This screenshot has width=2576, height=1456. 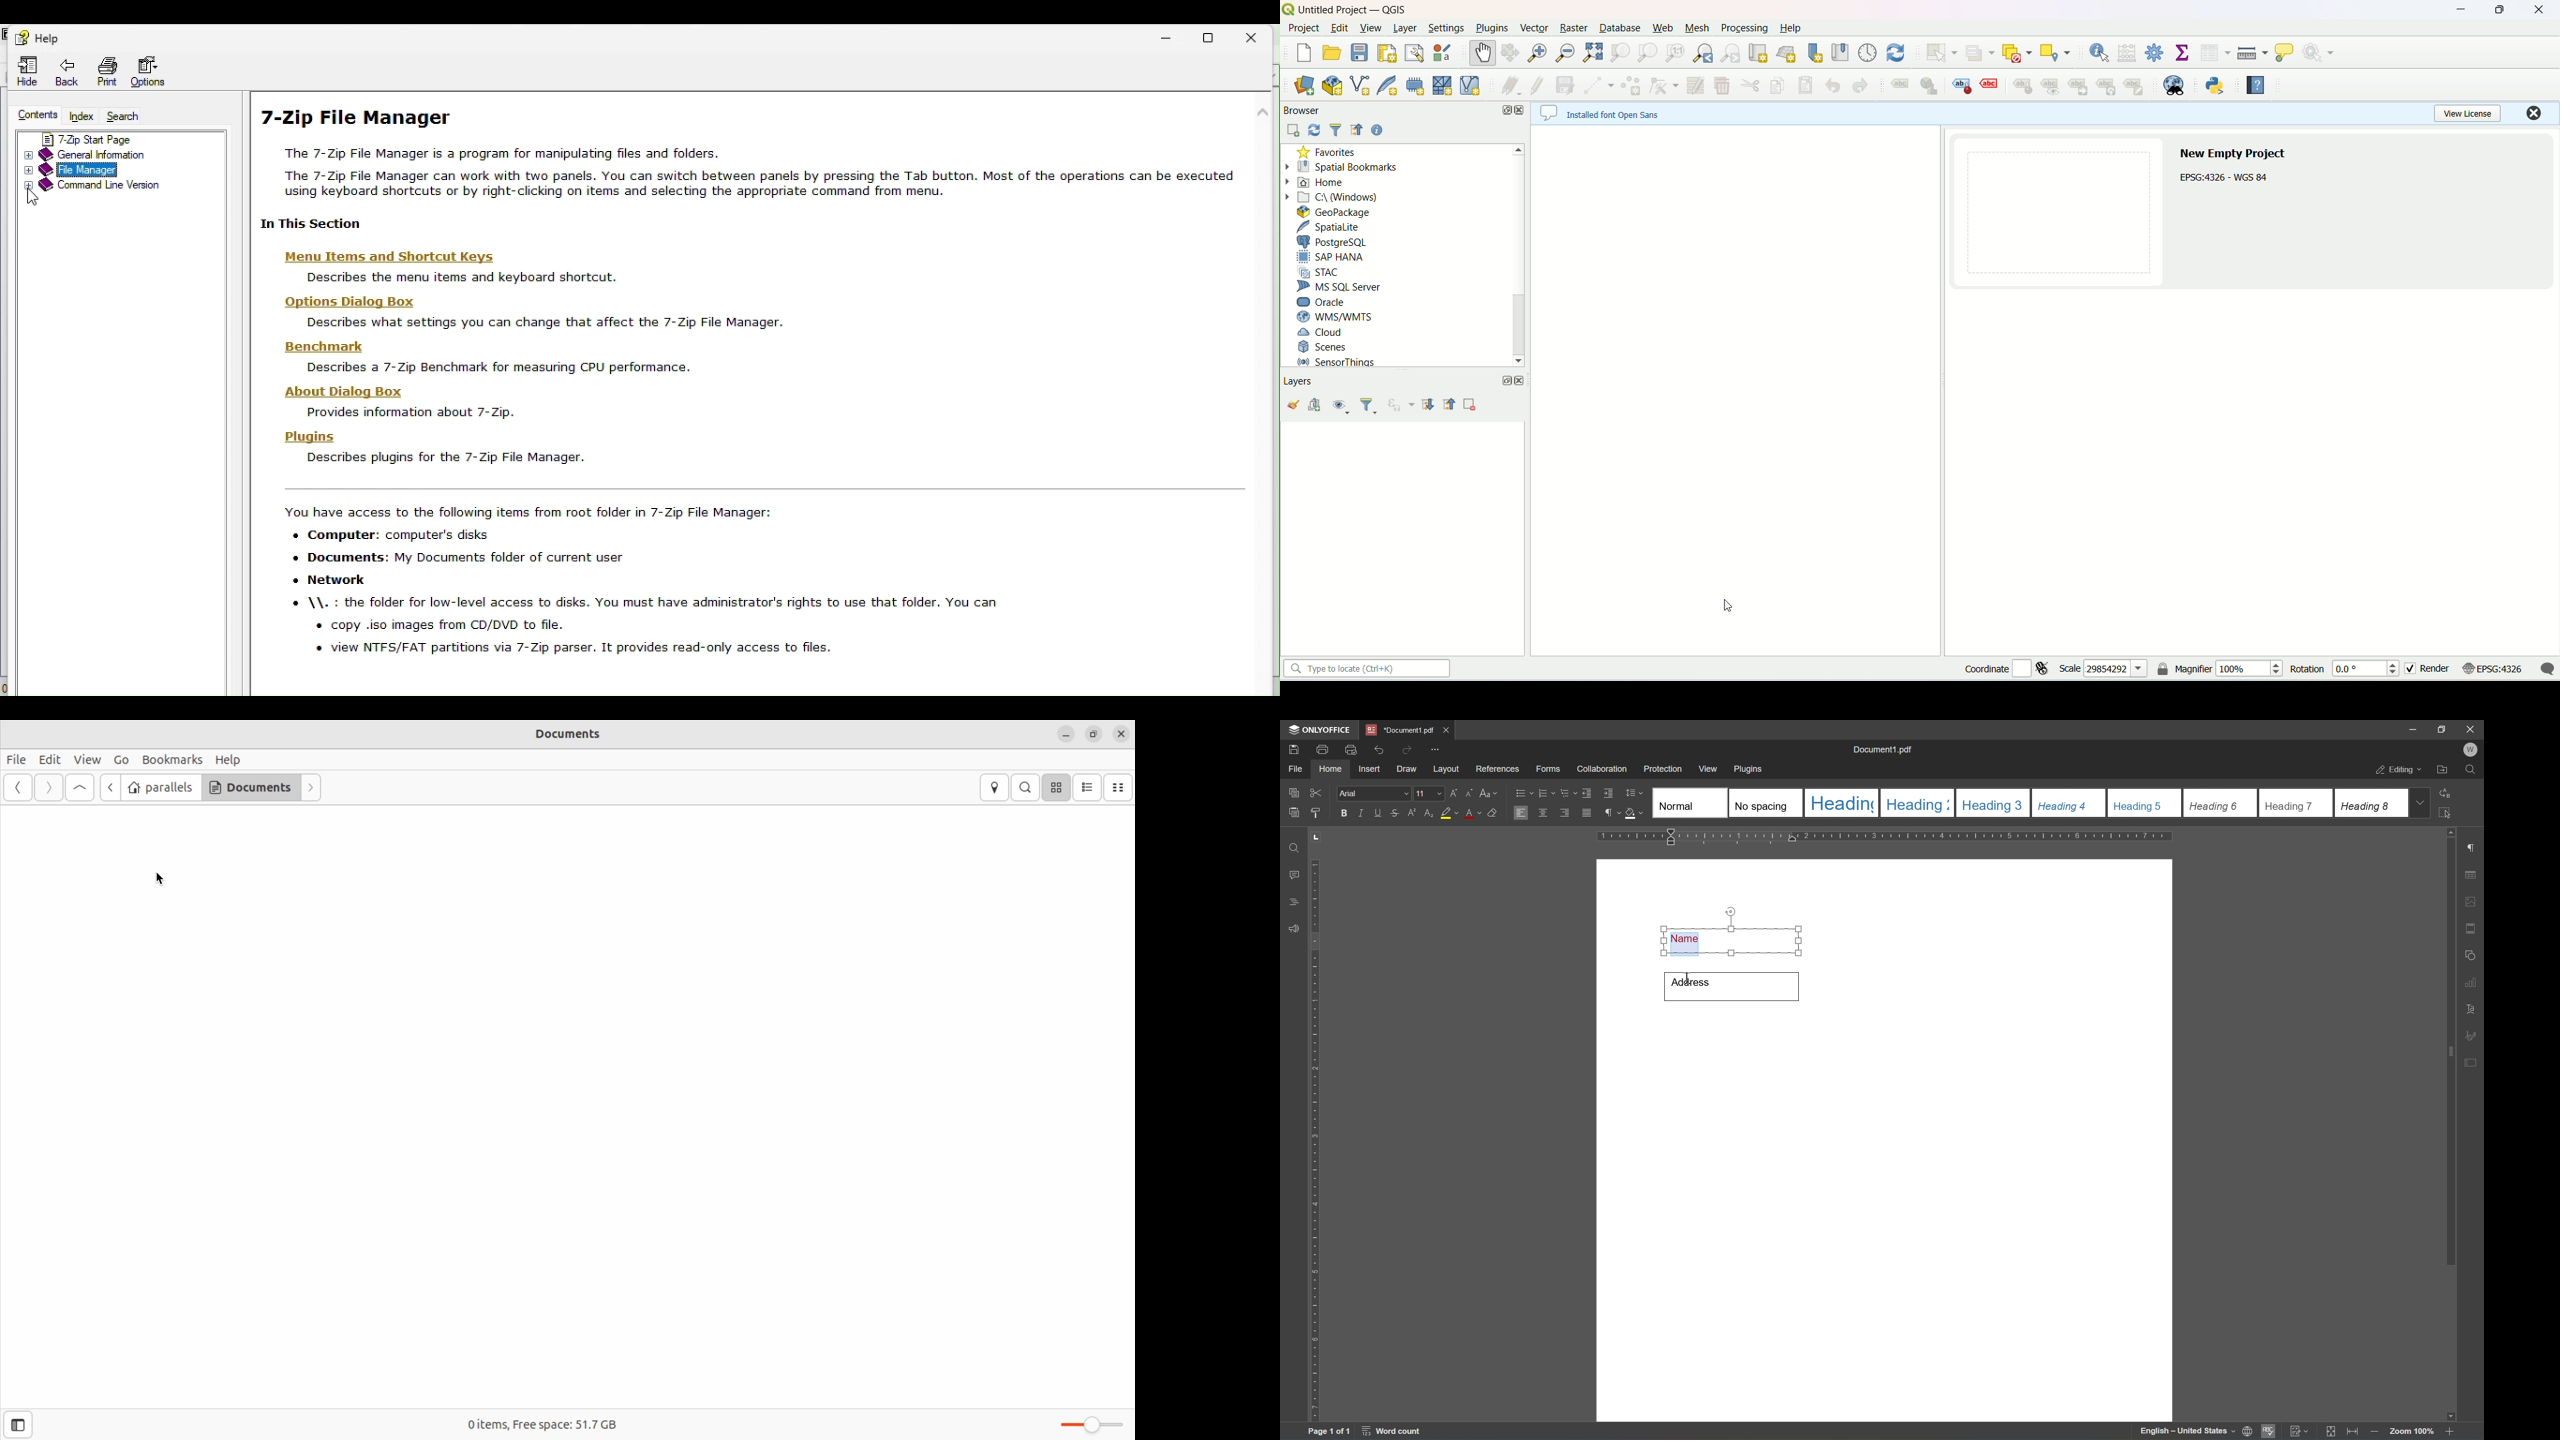 What do you see at coordinates (1538, 84) in the screenshot?
I see `toggle editing` at bounding box center [1538, 84].